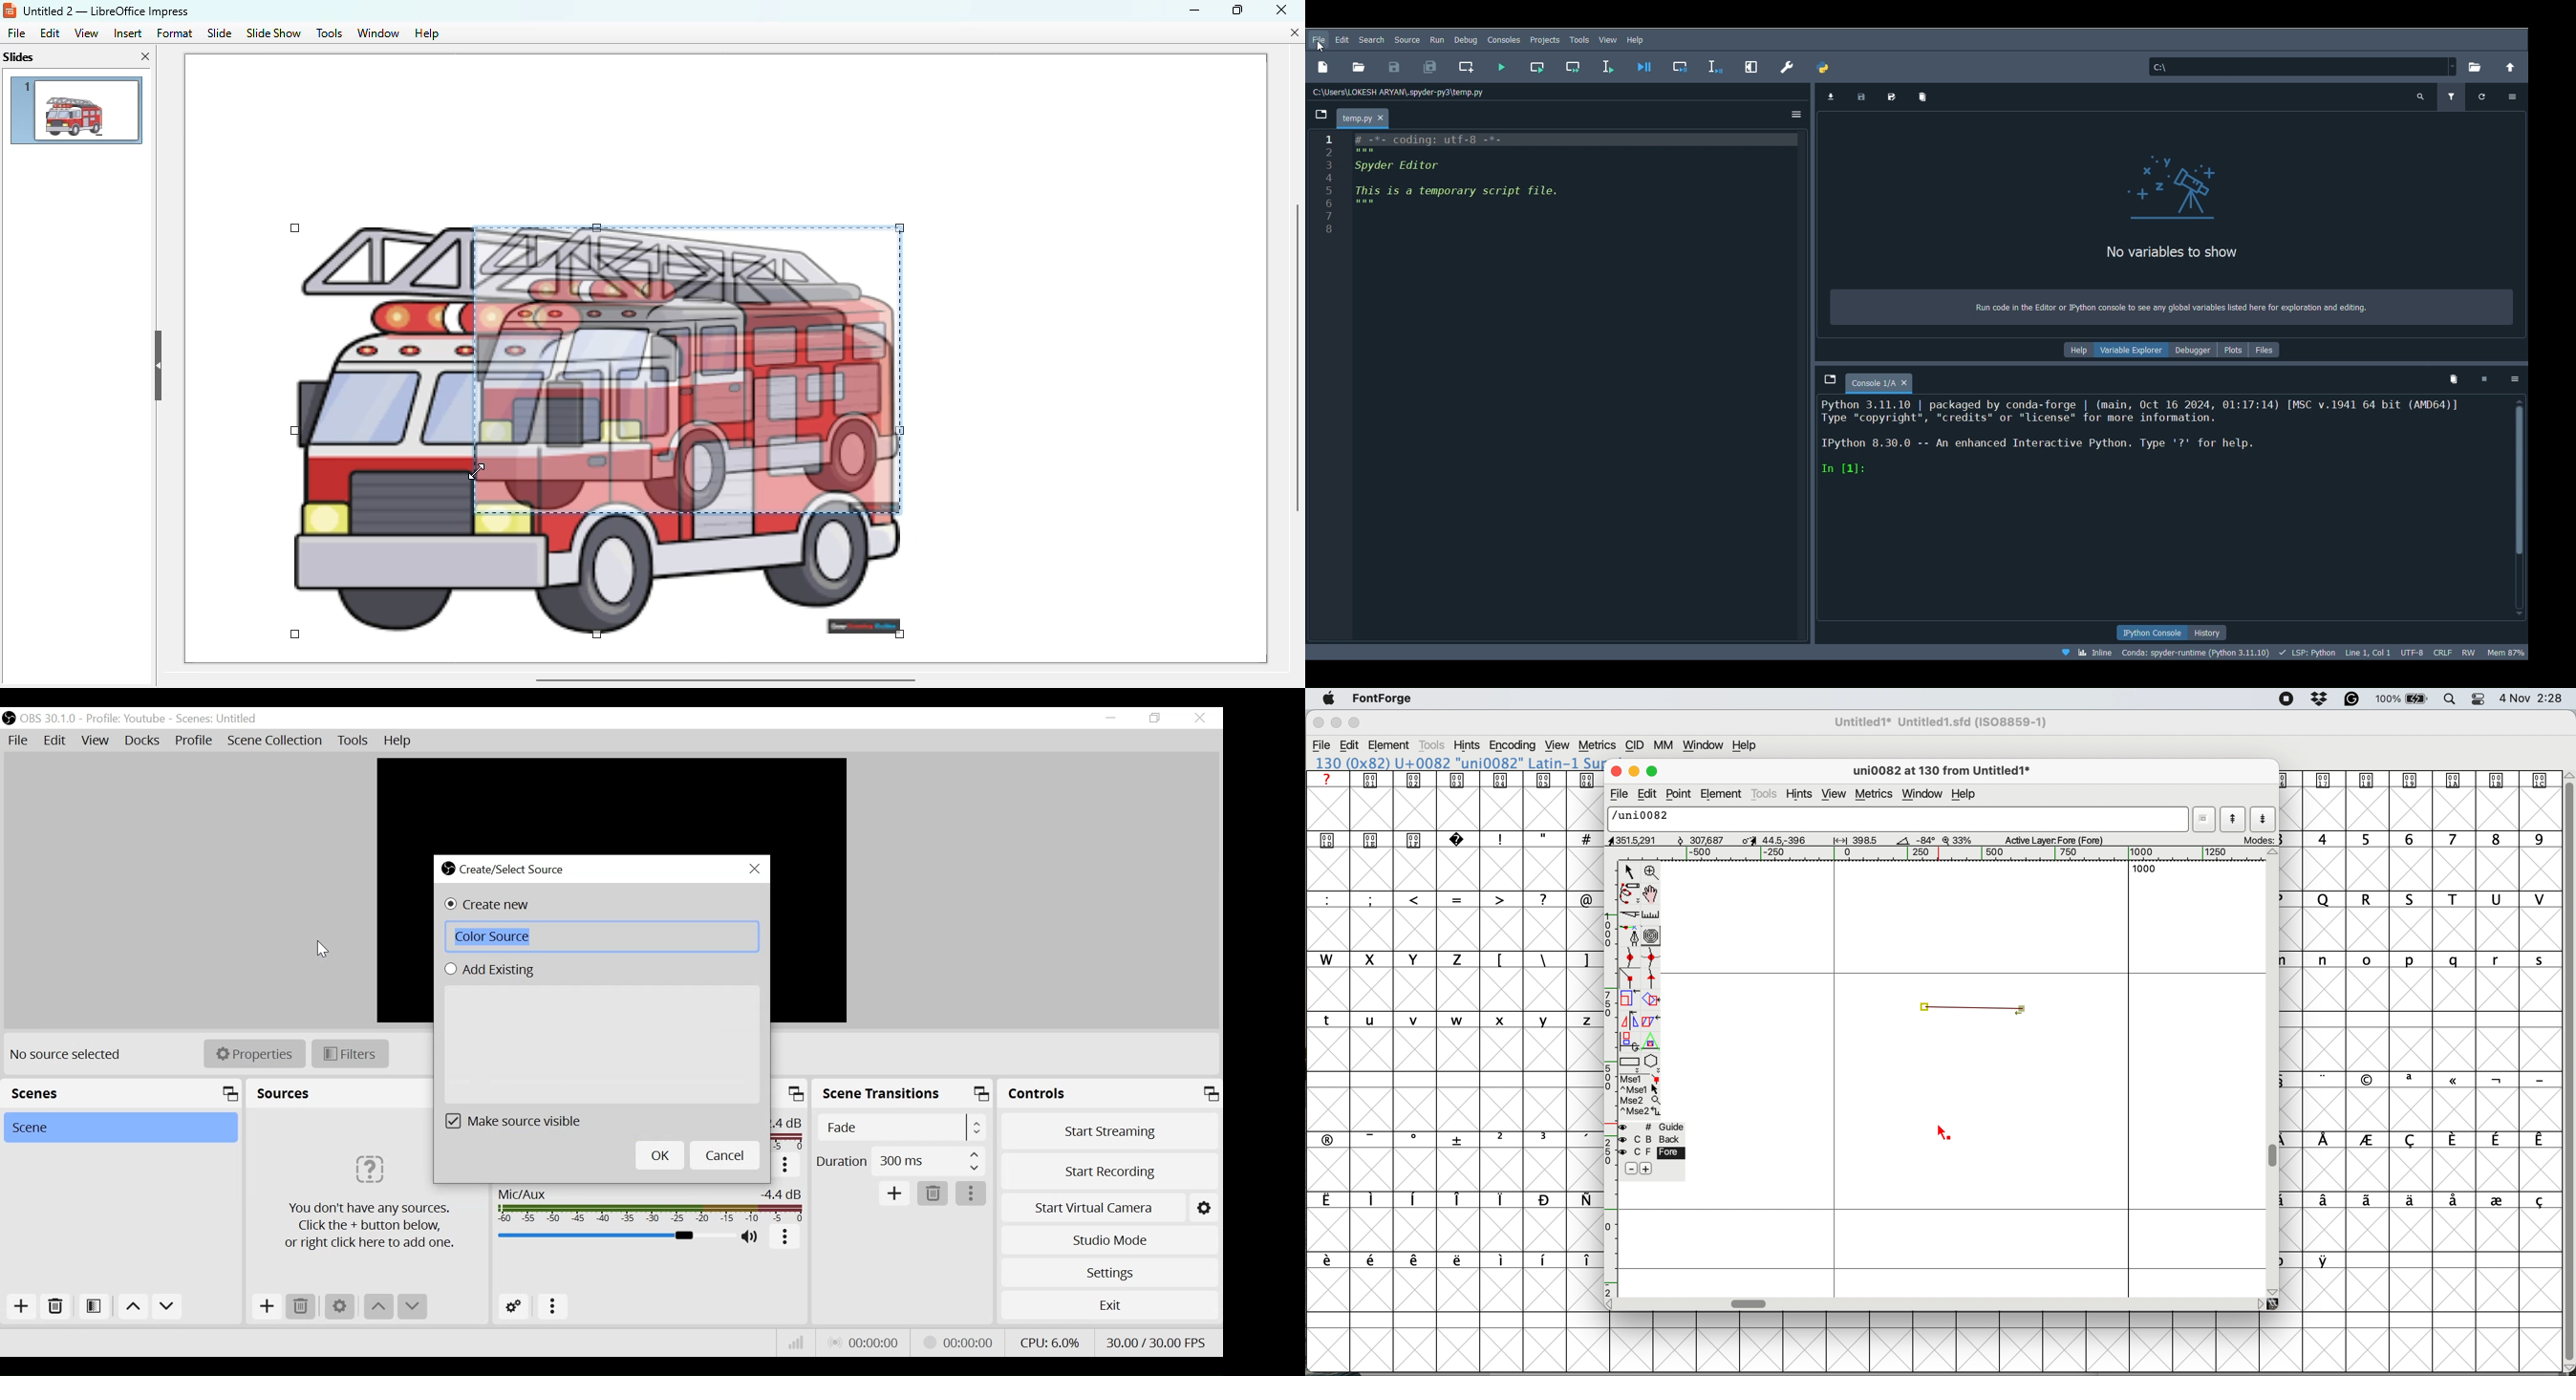  Describe the element at coordinates (755, 869) in the screenshot. I see `Close` at that location.